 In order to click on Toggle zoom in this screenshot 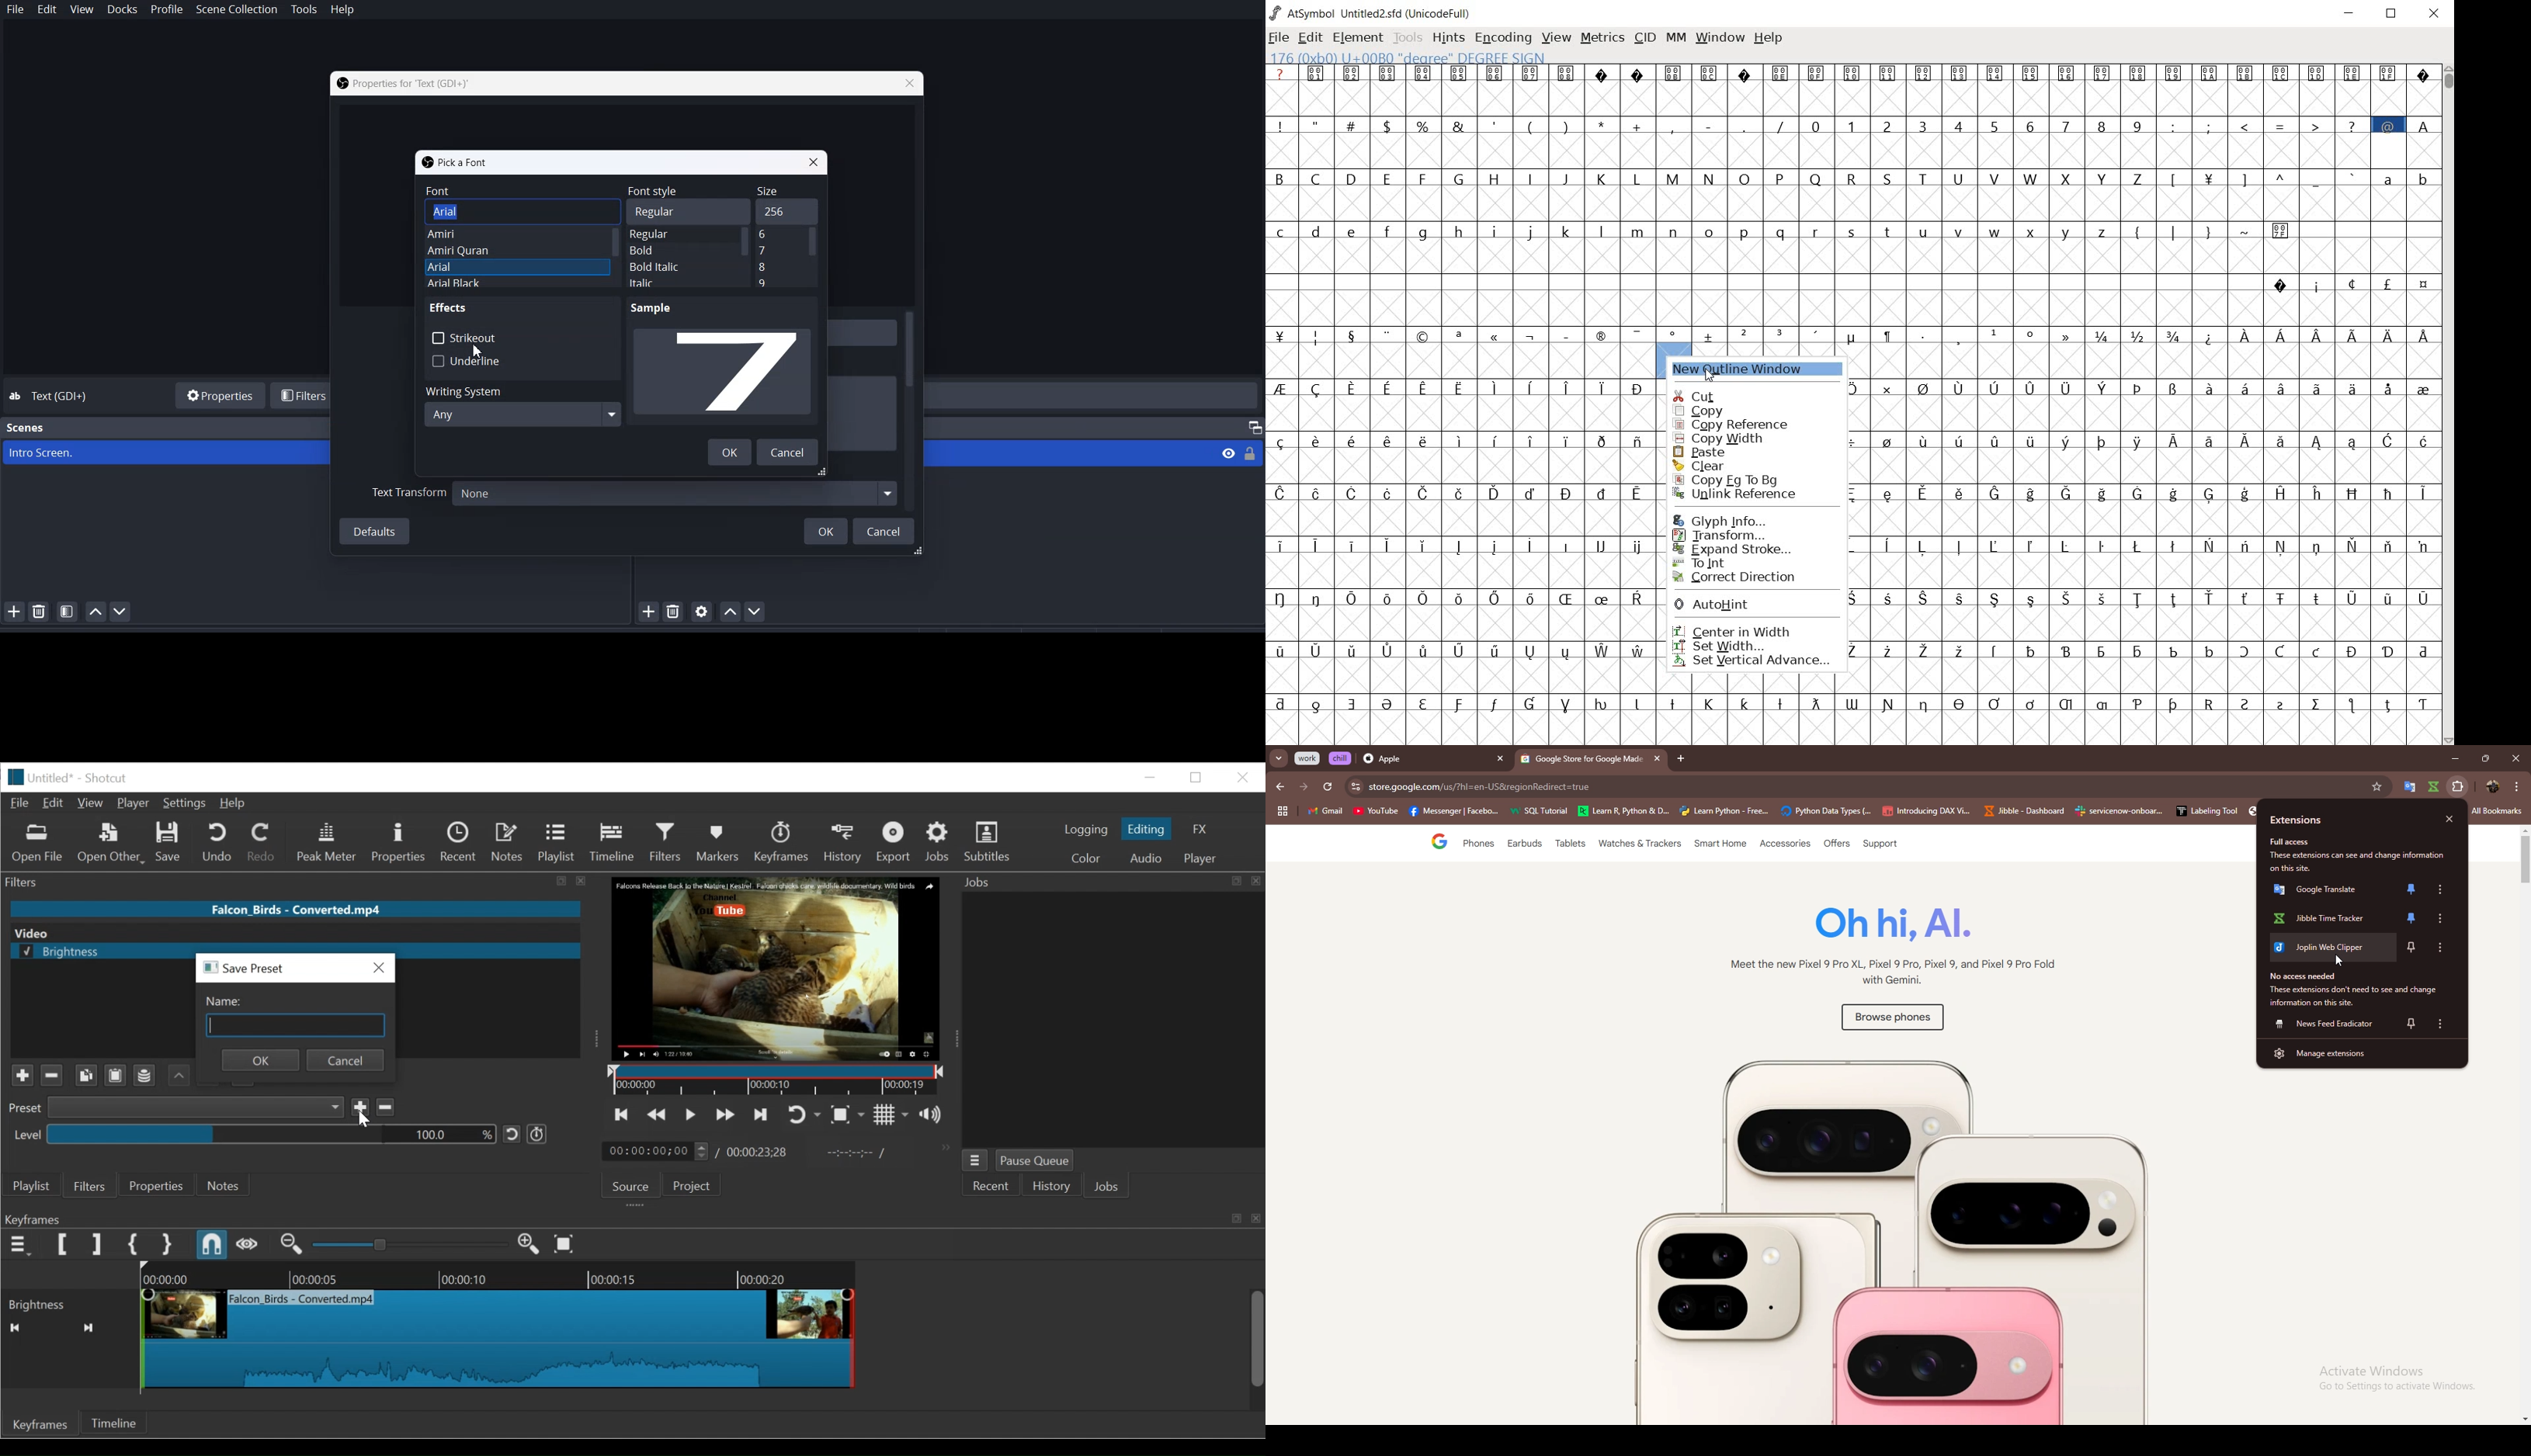, I will do `click(849, 1115)`.